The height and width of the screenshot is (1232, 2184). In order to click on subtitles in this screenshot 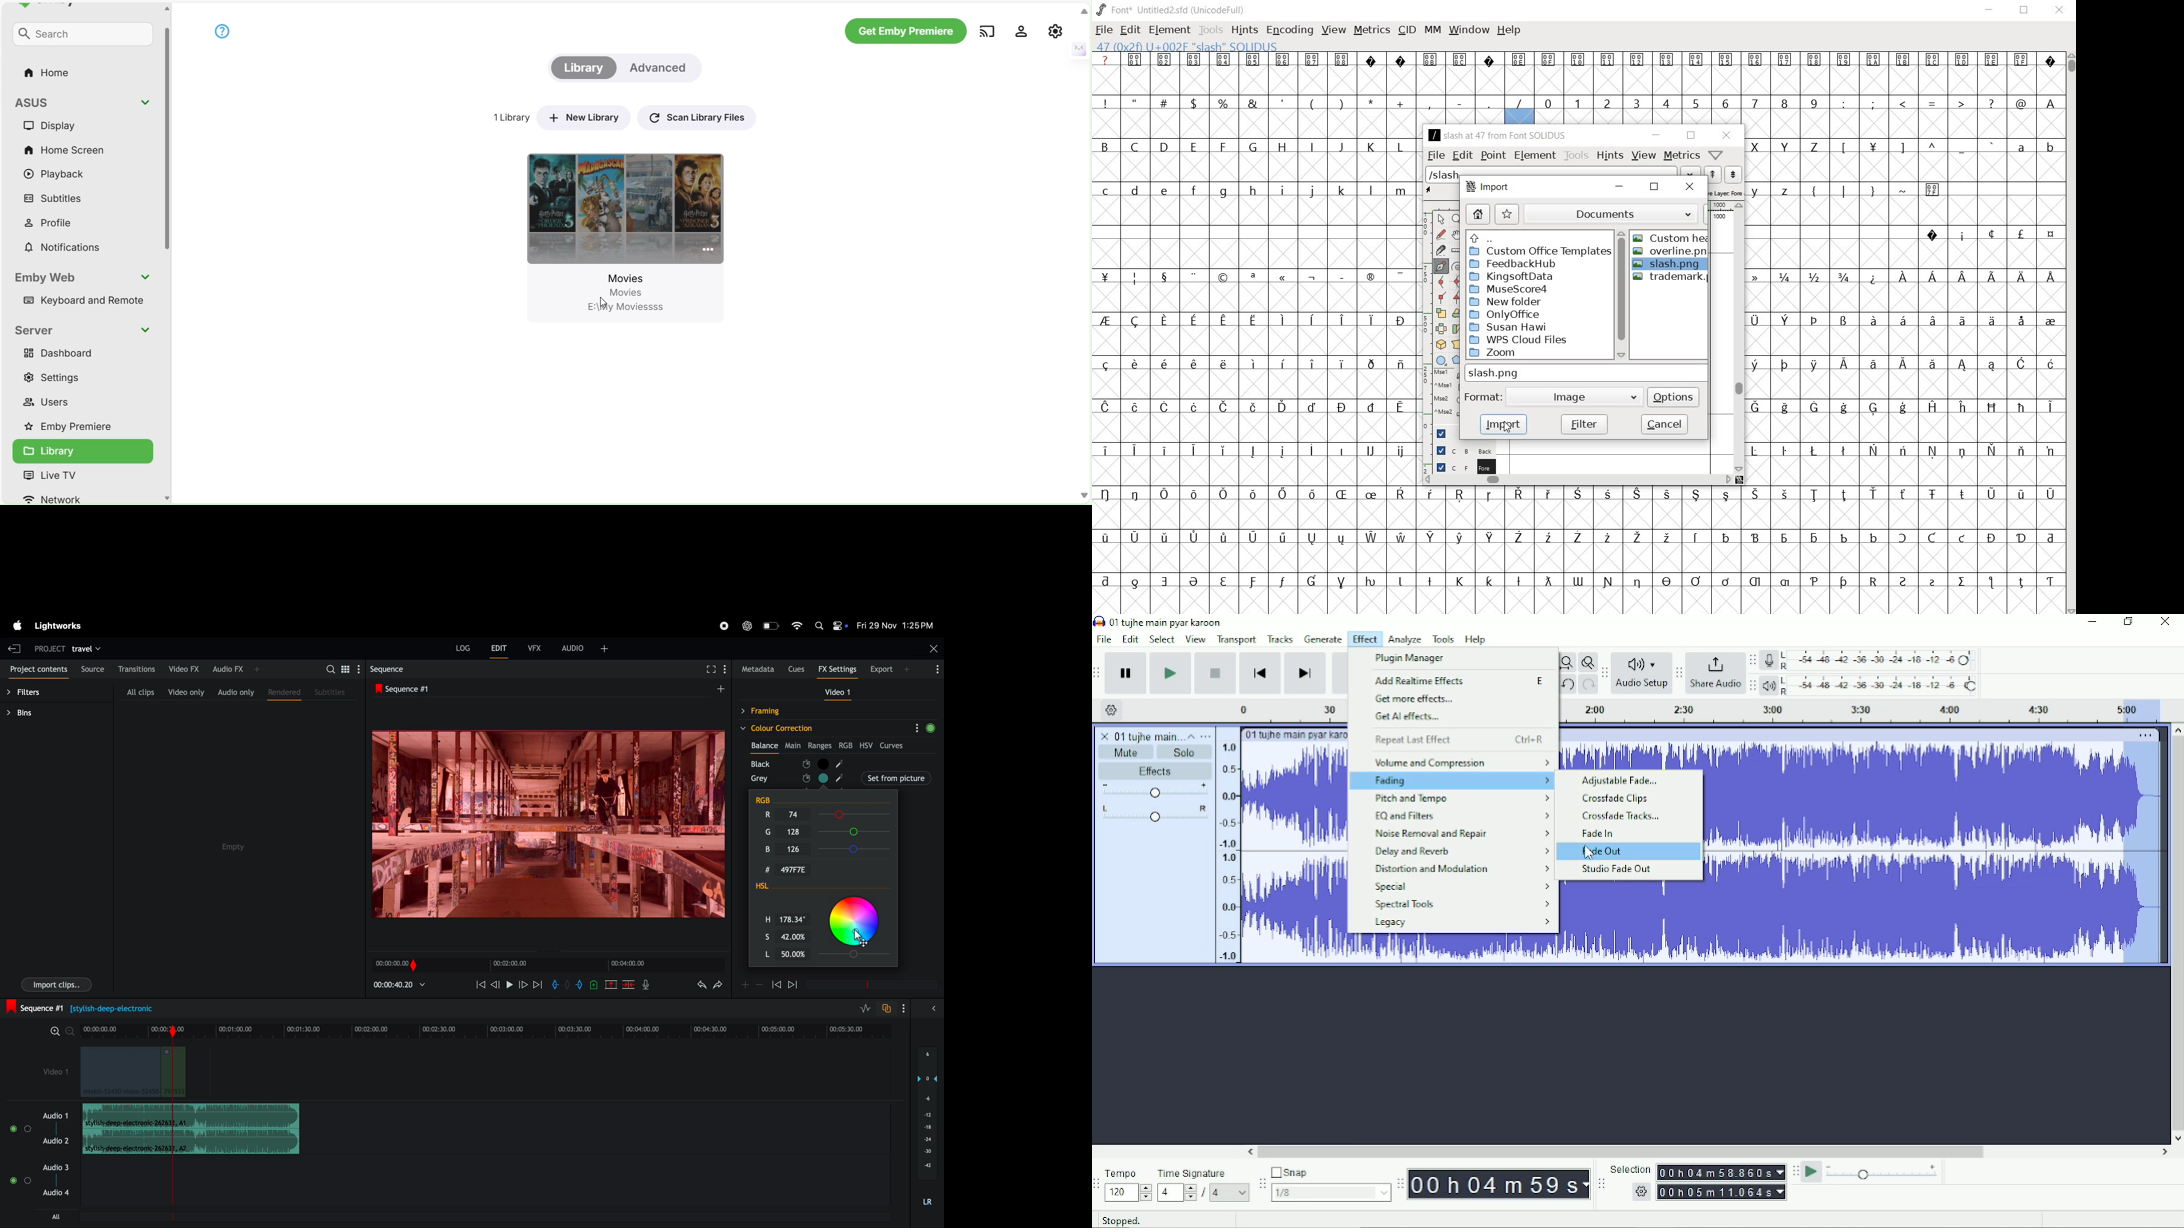, I will do `click(331, 691)`.